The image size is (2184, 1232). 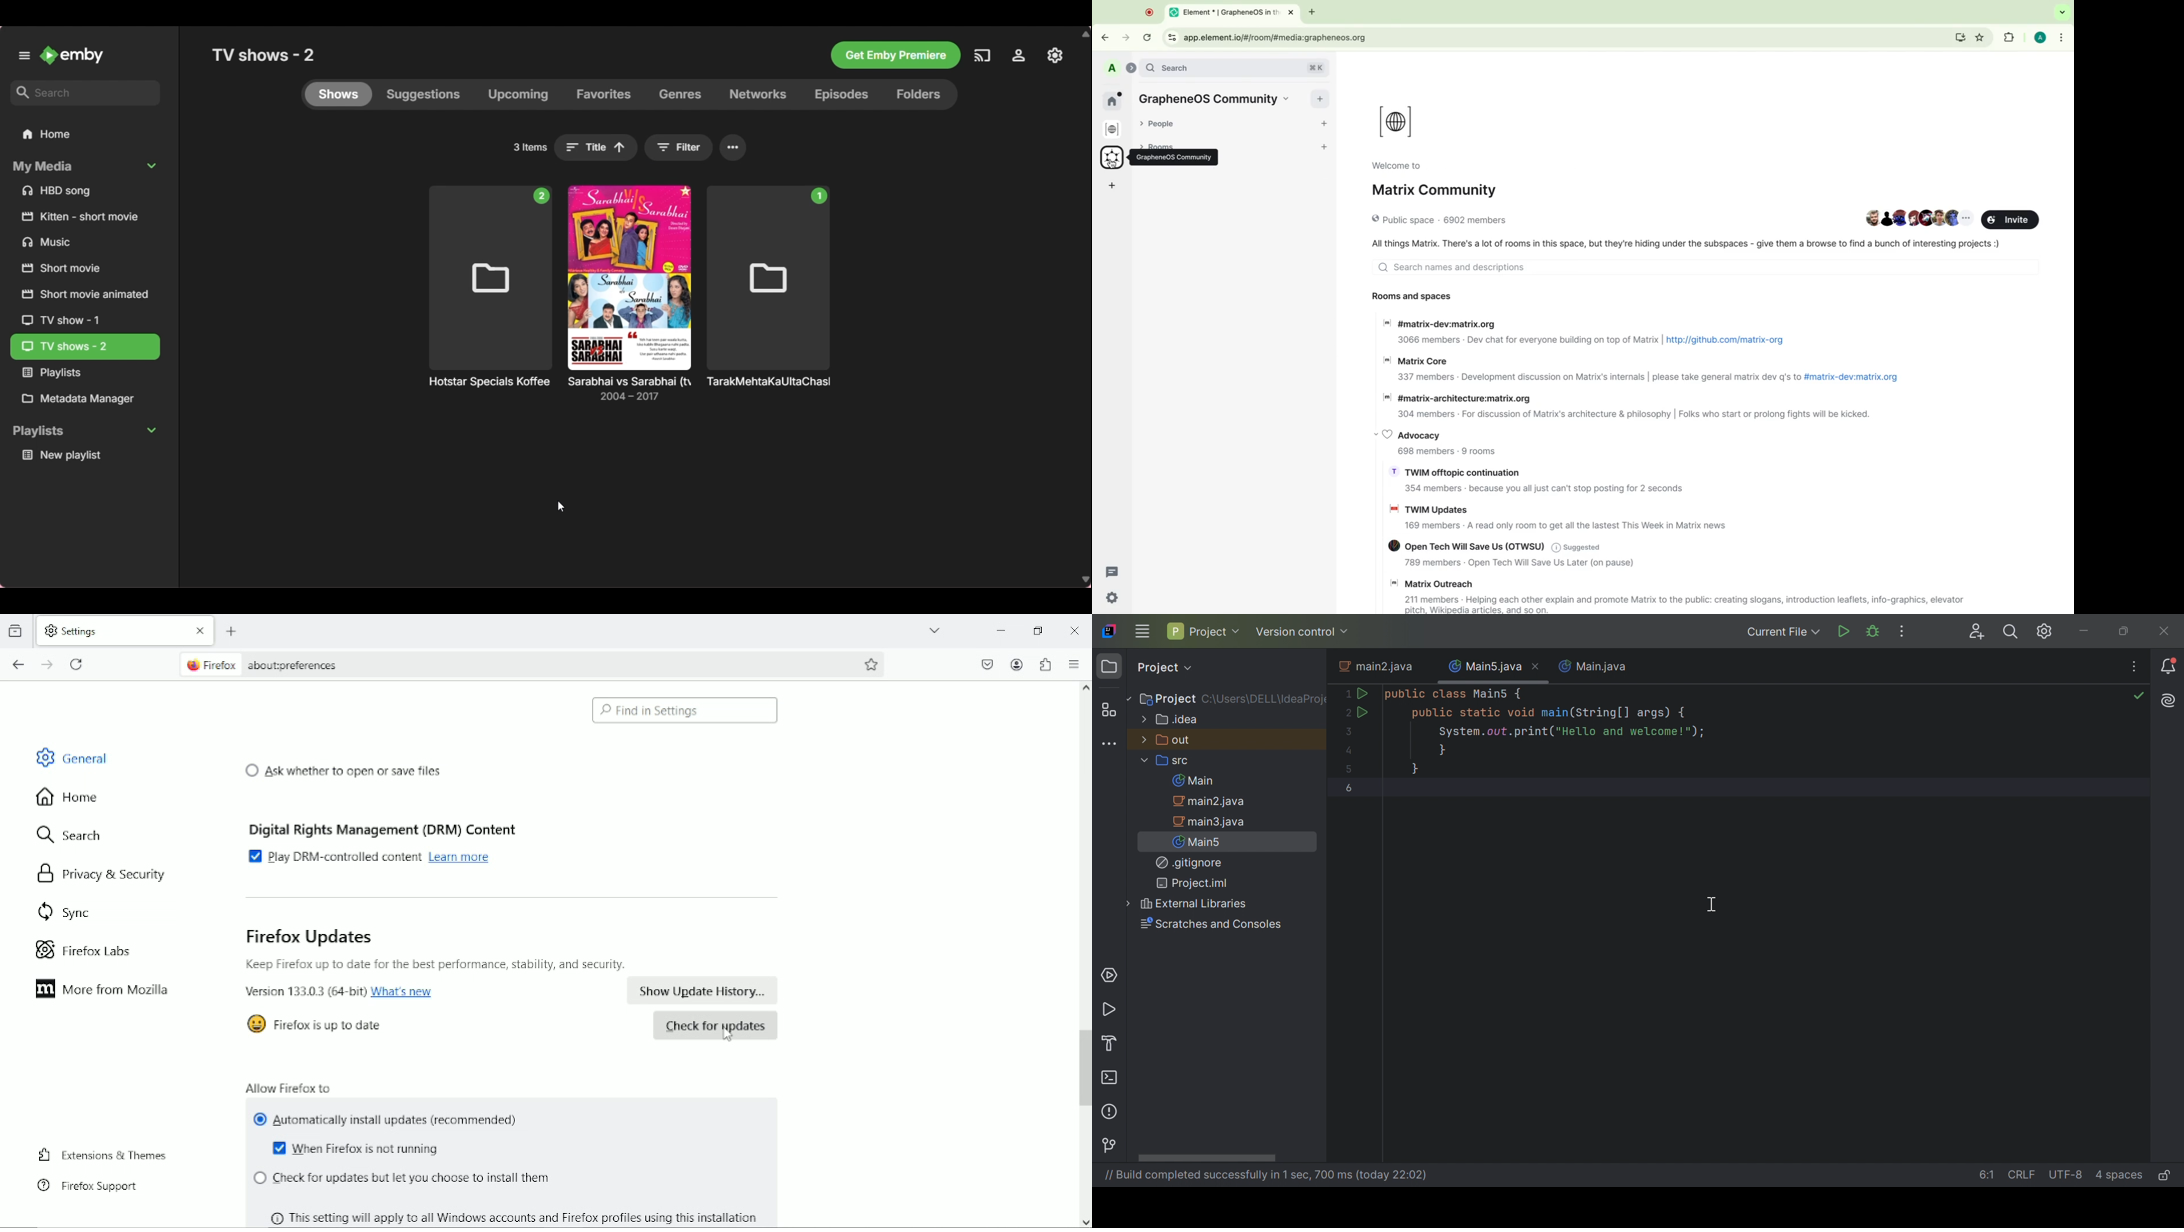 What do you see at coordinates (1130, 67) in the screenshot?
I see `expand` at bounding box center [1130, 67].